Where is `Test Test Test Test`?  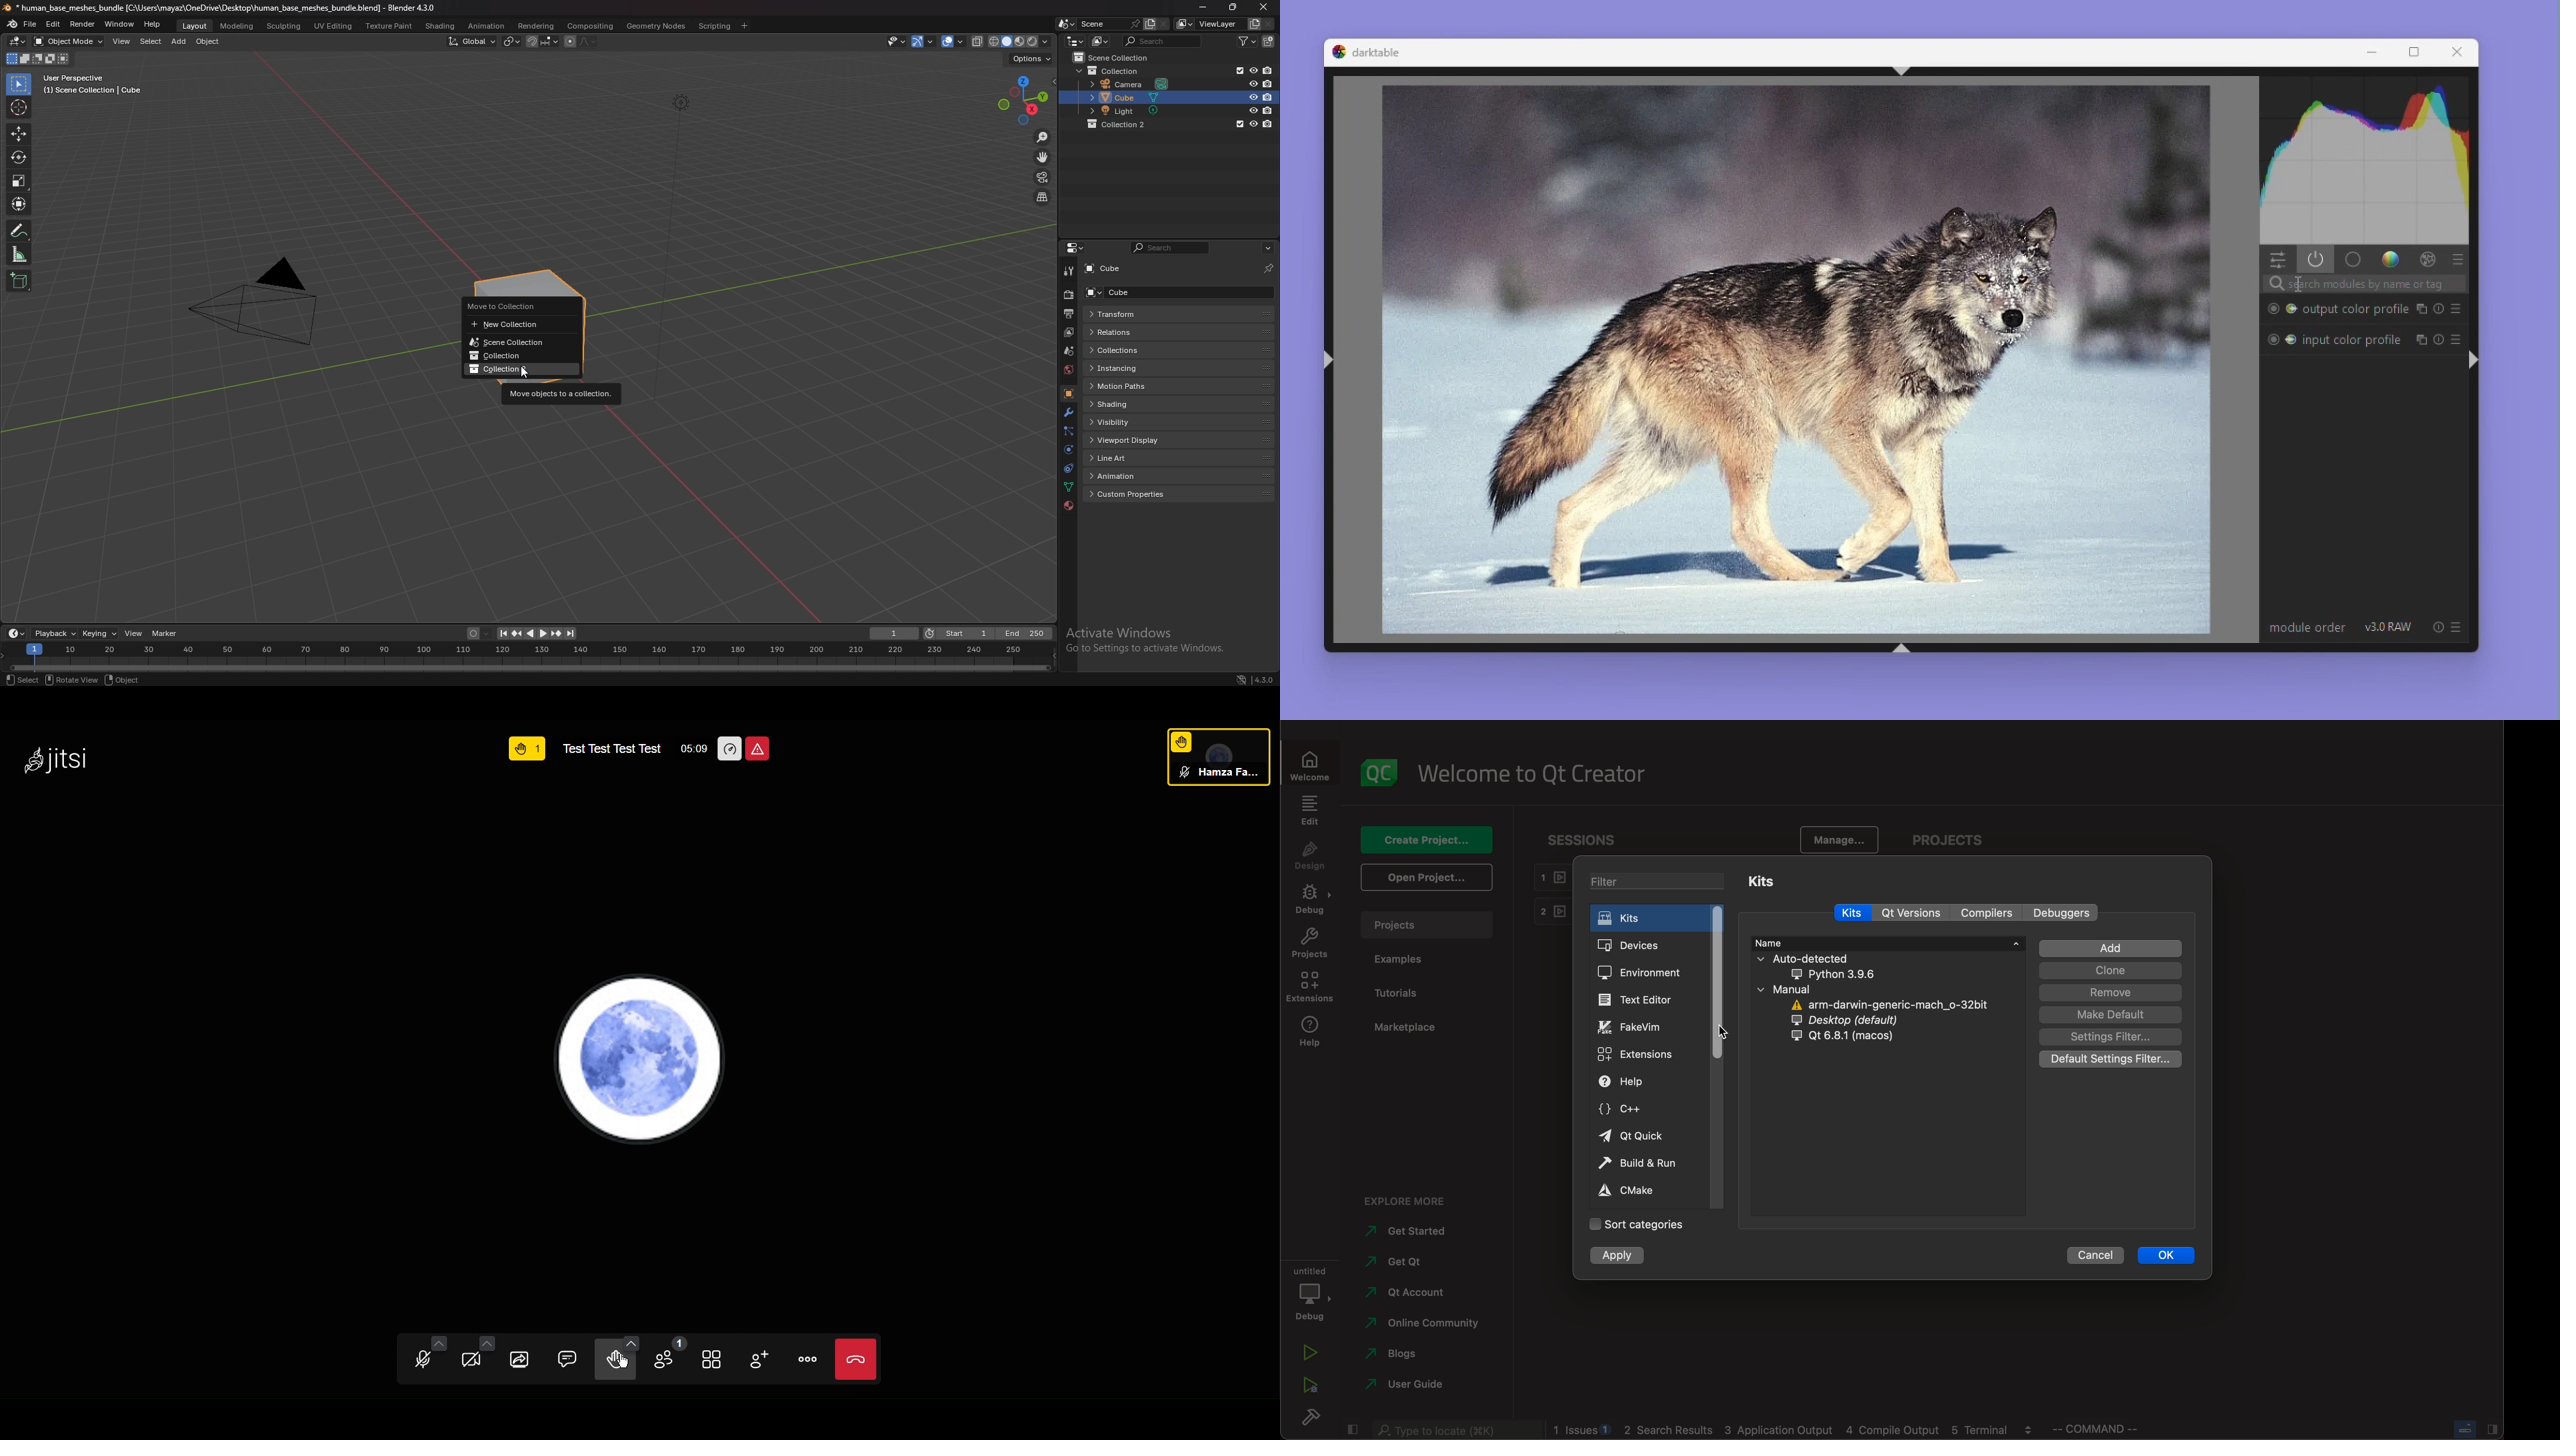
Test Test Test Test is located at coordinates (612, 747).